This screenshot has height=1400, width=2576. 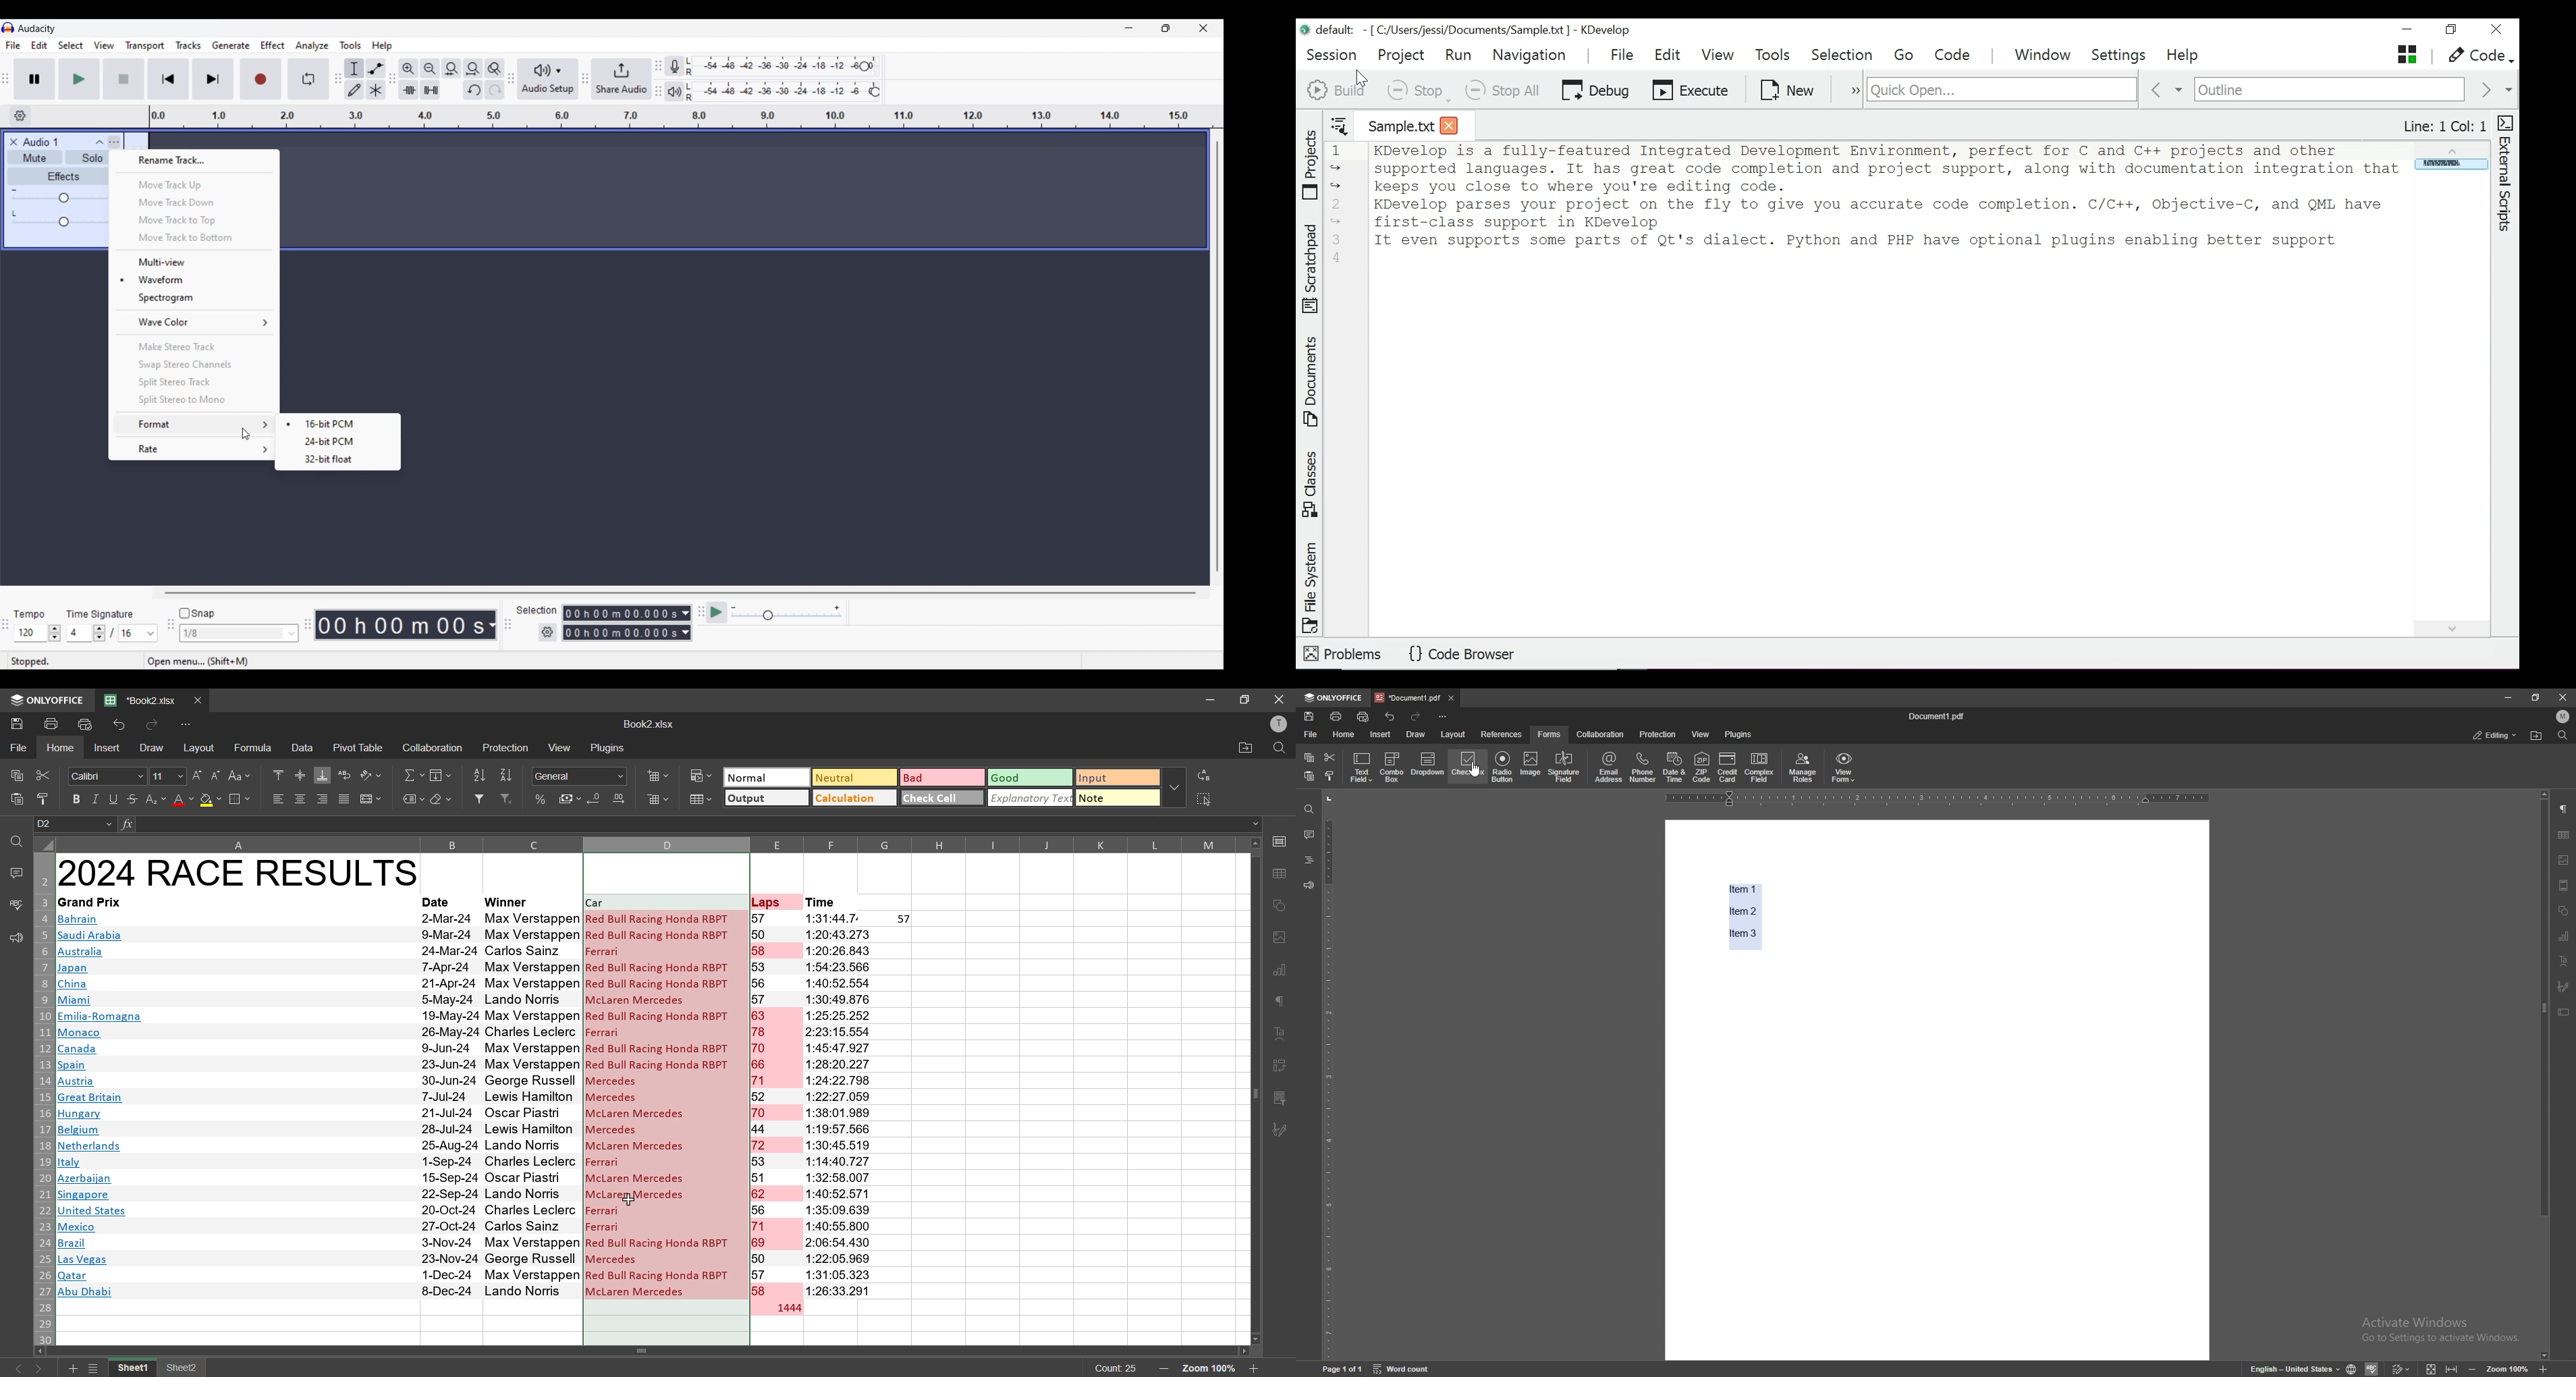 I want to click on Vertical slide bar, so click(x=1216, y=356).